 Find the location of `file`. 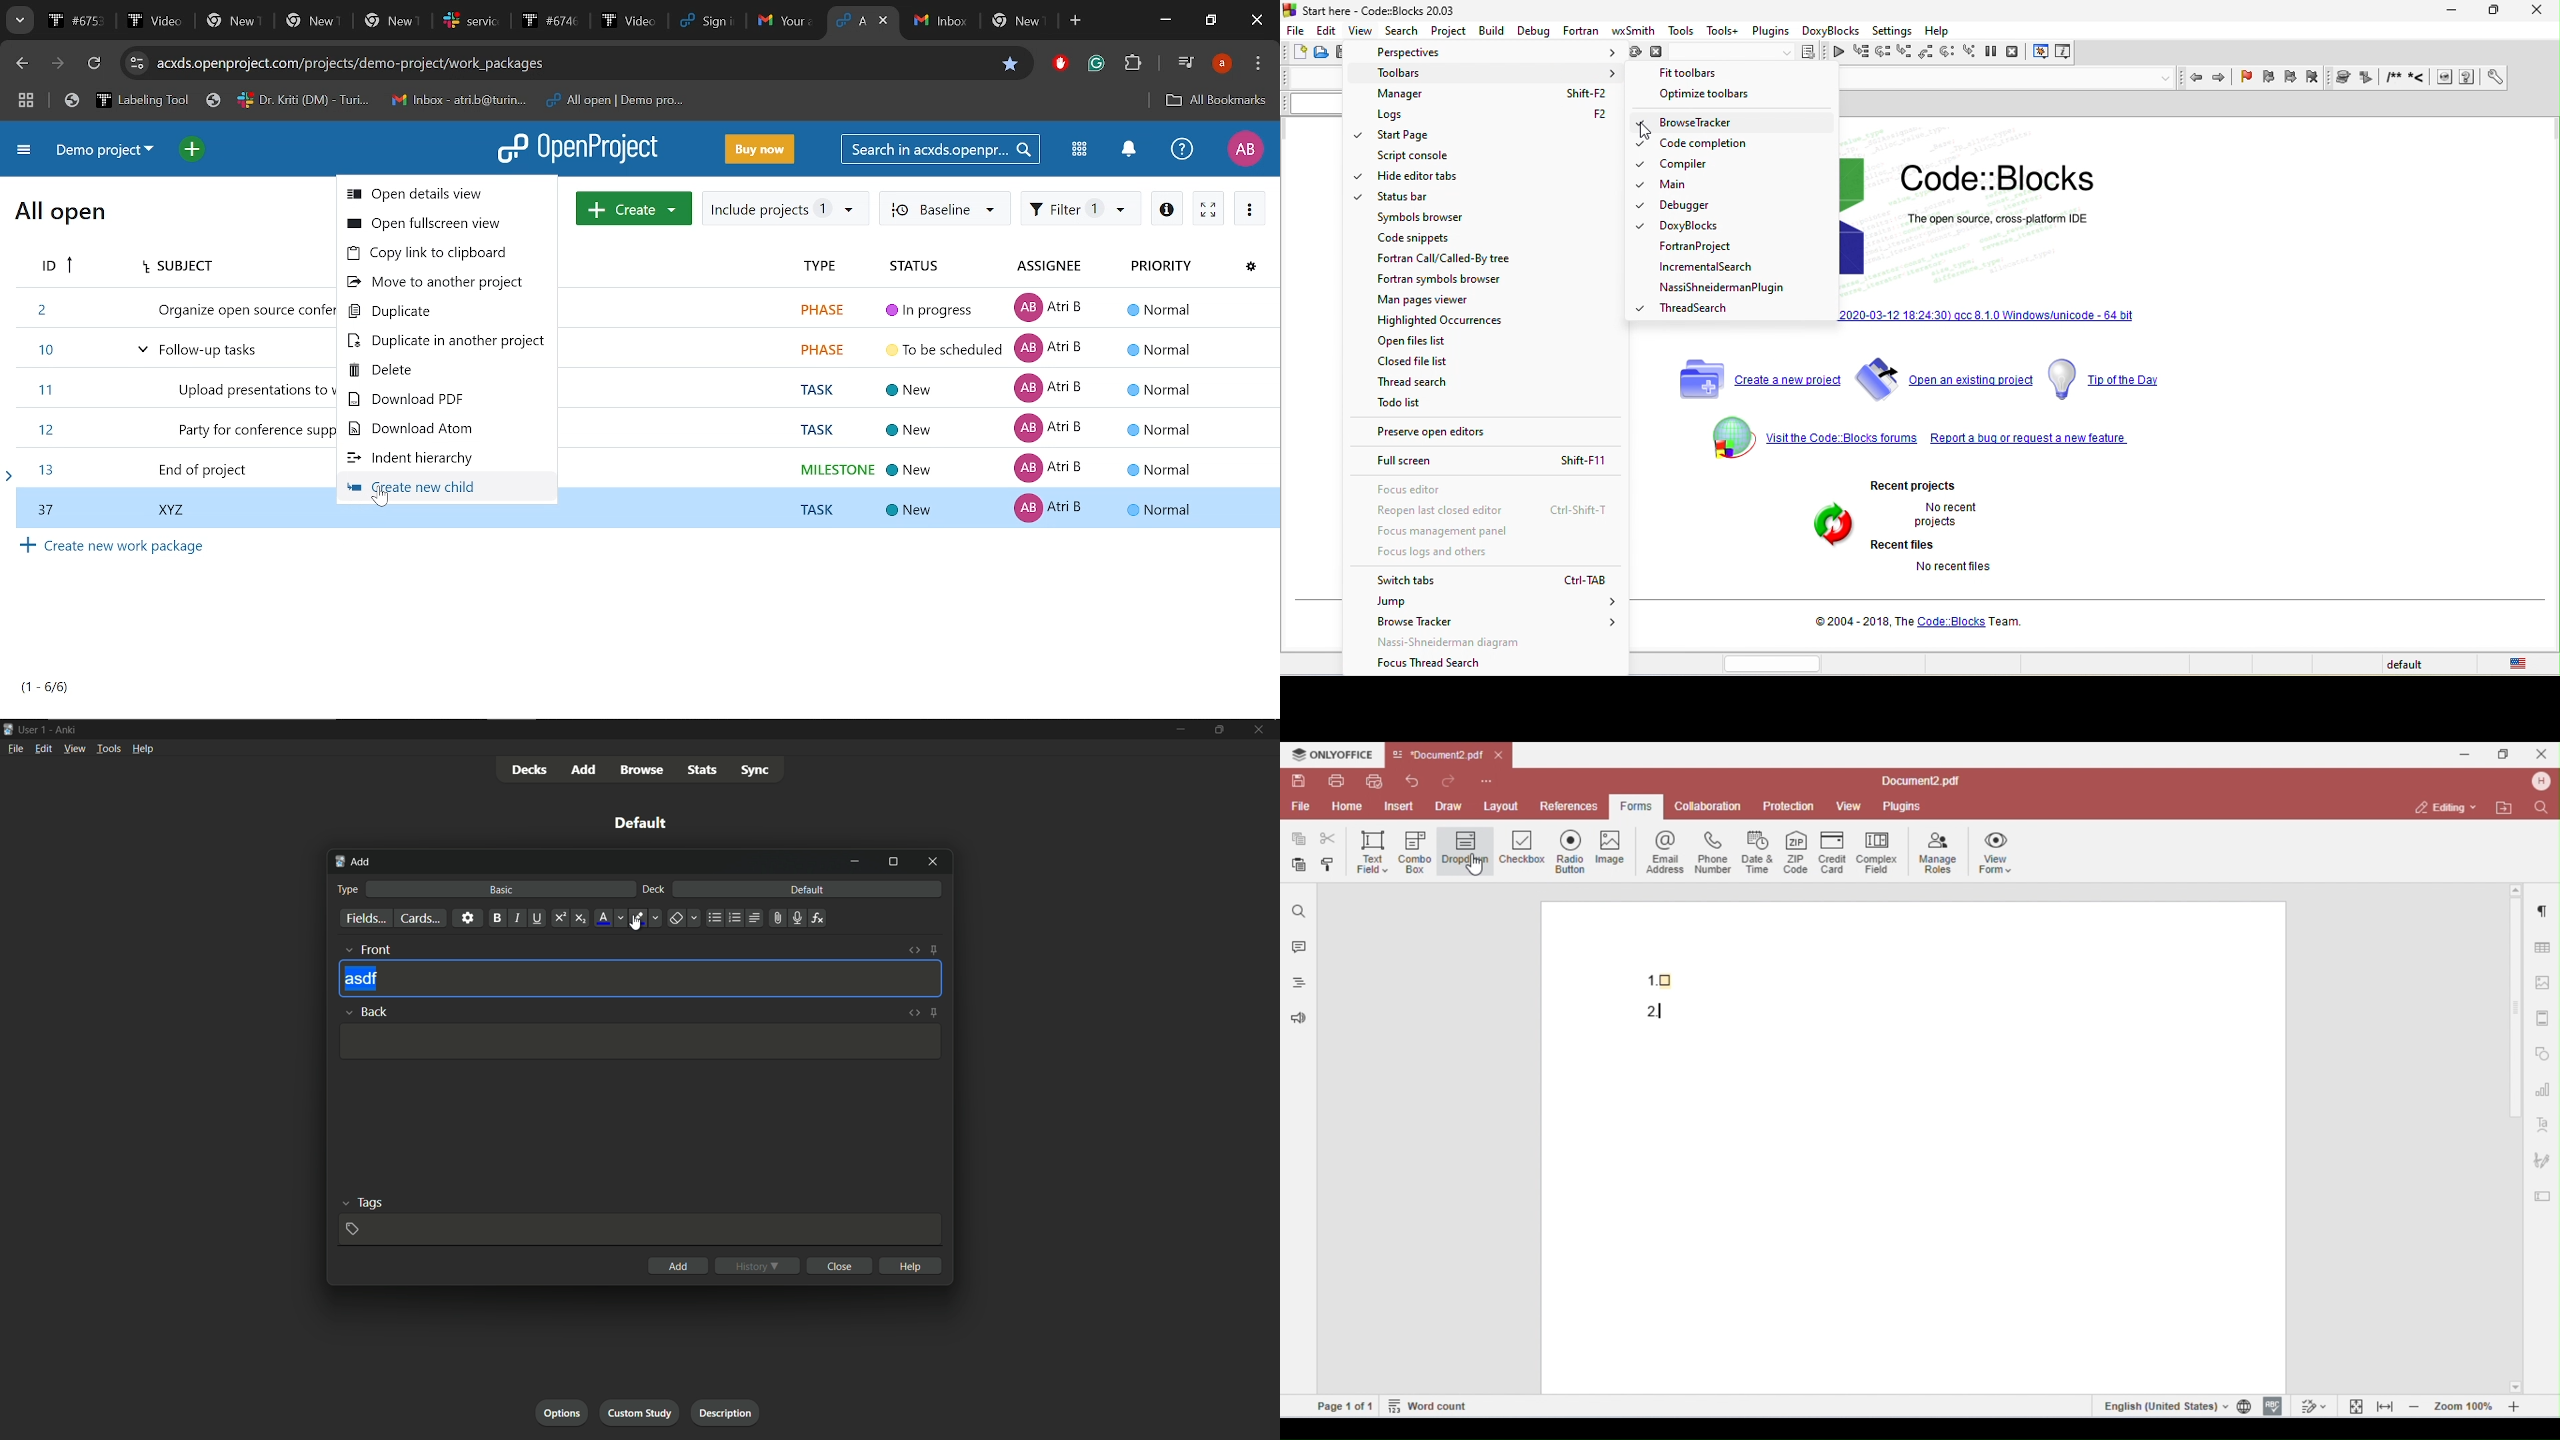

file is located at coordinates (1298, 29).